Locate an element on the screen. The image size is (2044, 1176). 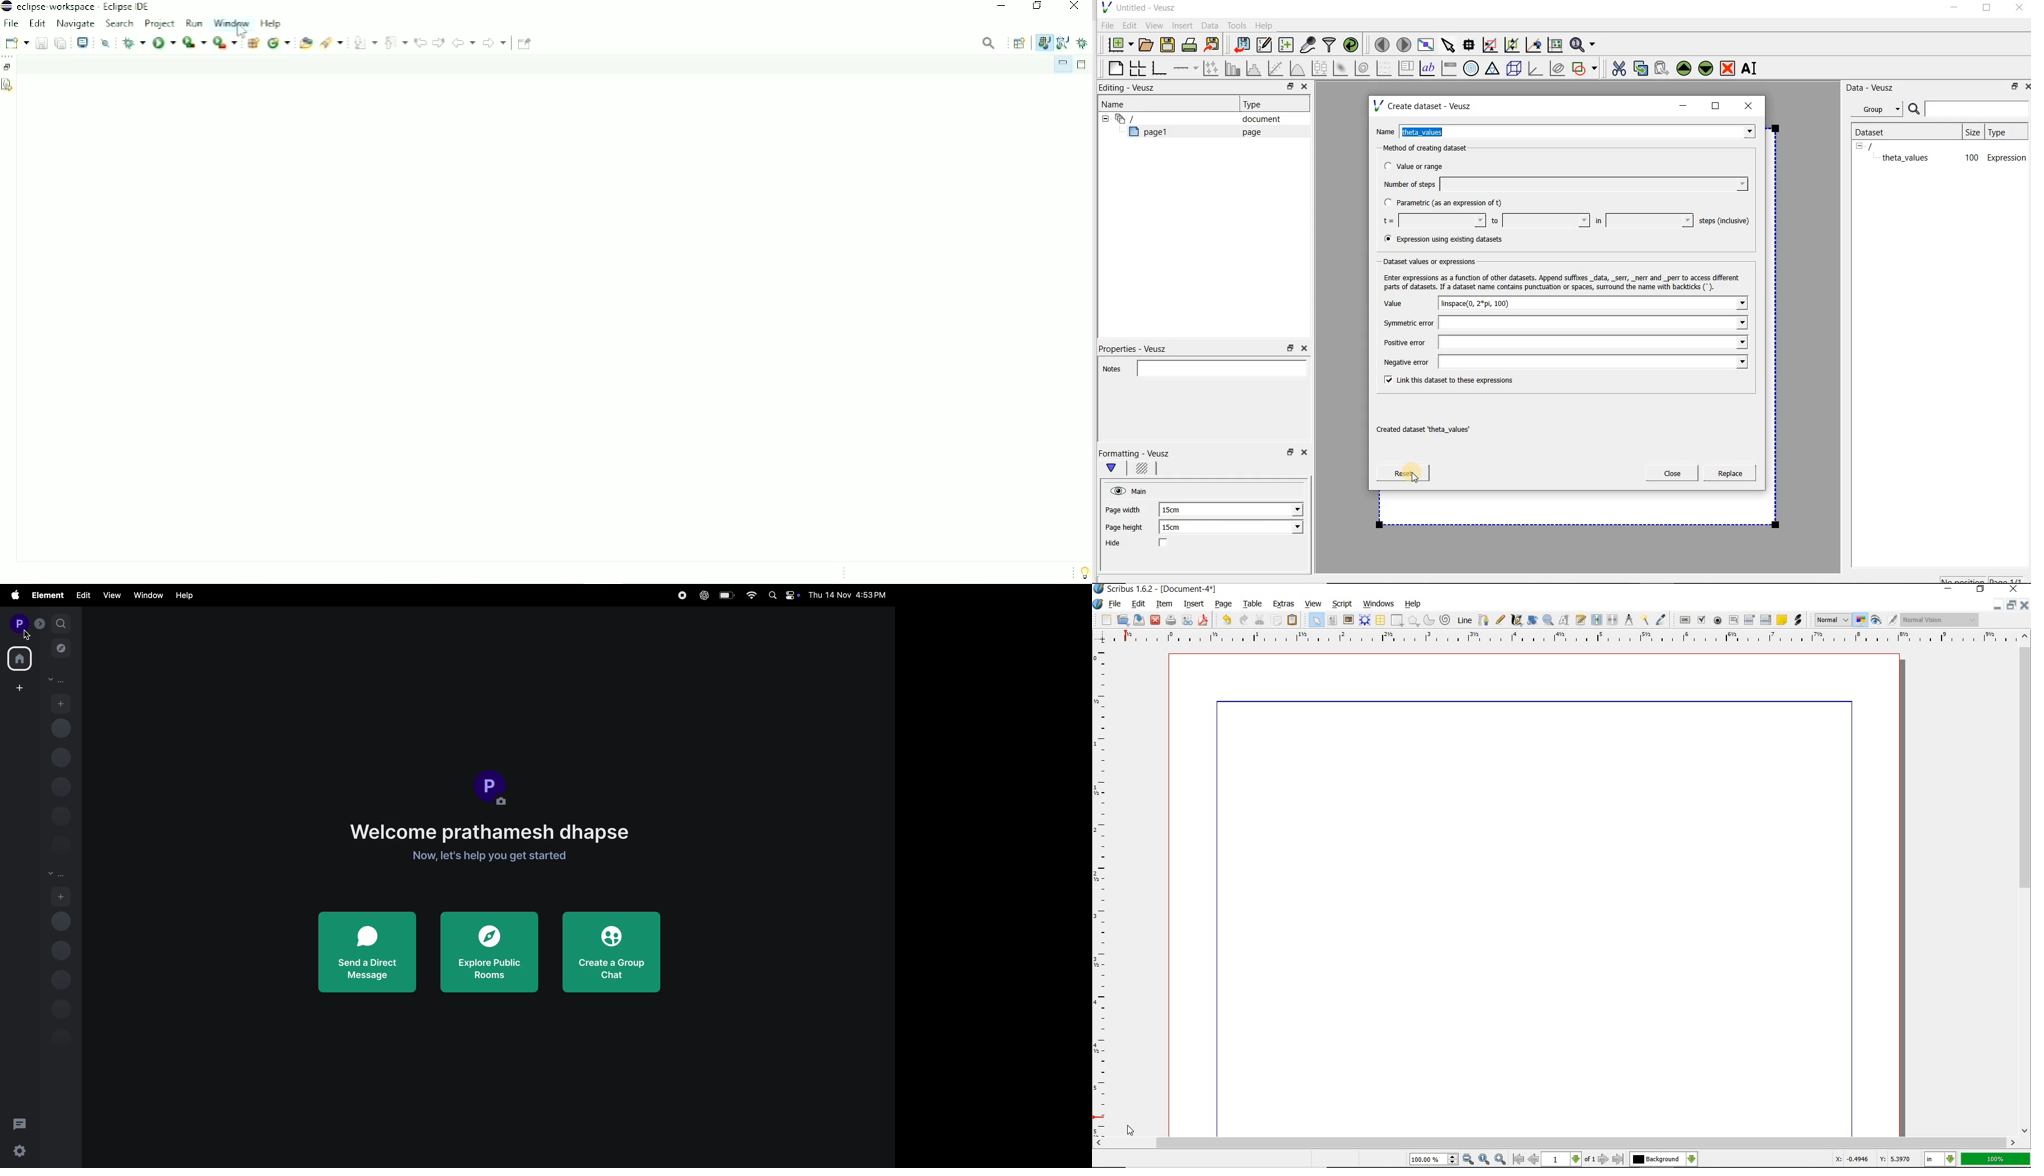
table is located at coordinates (1251, 604).